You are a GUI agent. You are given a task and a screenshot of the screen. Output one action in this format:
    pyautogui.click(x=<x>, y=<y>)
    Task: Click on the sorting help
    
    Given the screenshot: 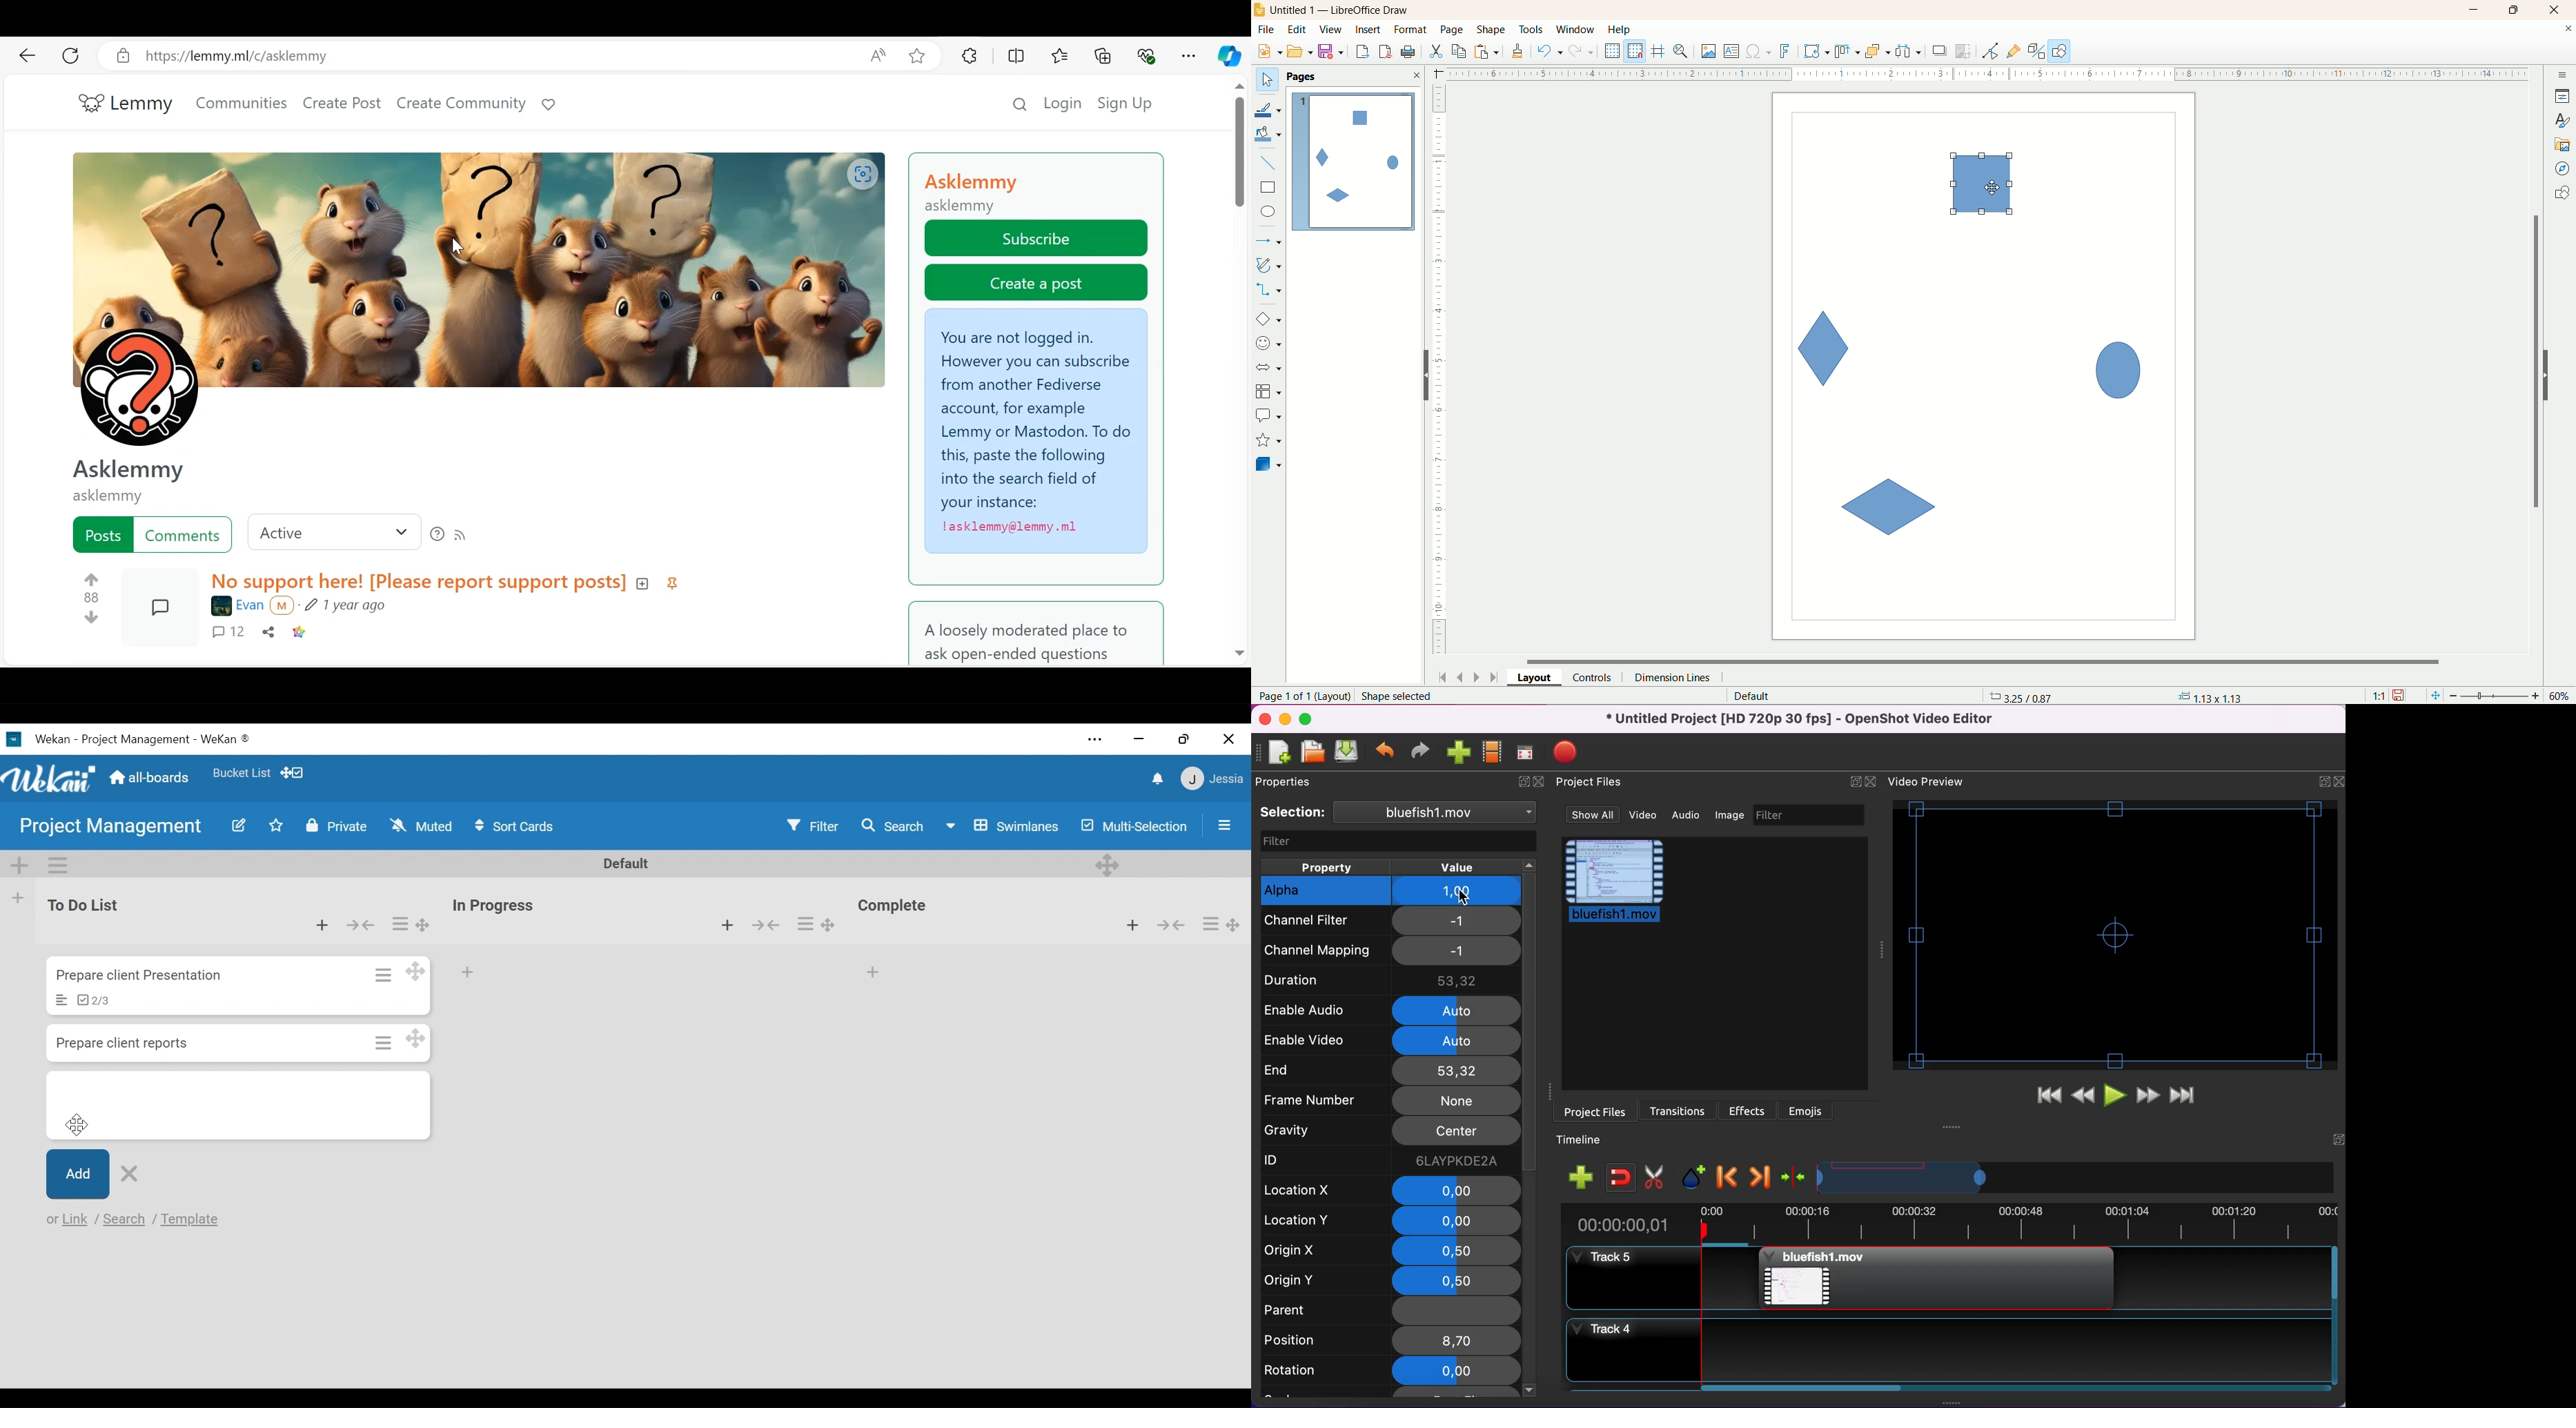 What is the action you would take?
    pyautogui.click(x=437, y=535)
    